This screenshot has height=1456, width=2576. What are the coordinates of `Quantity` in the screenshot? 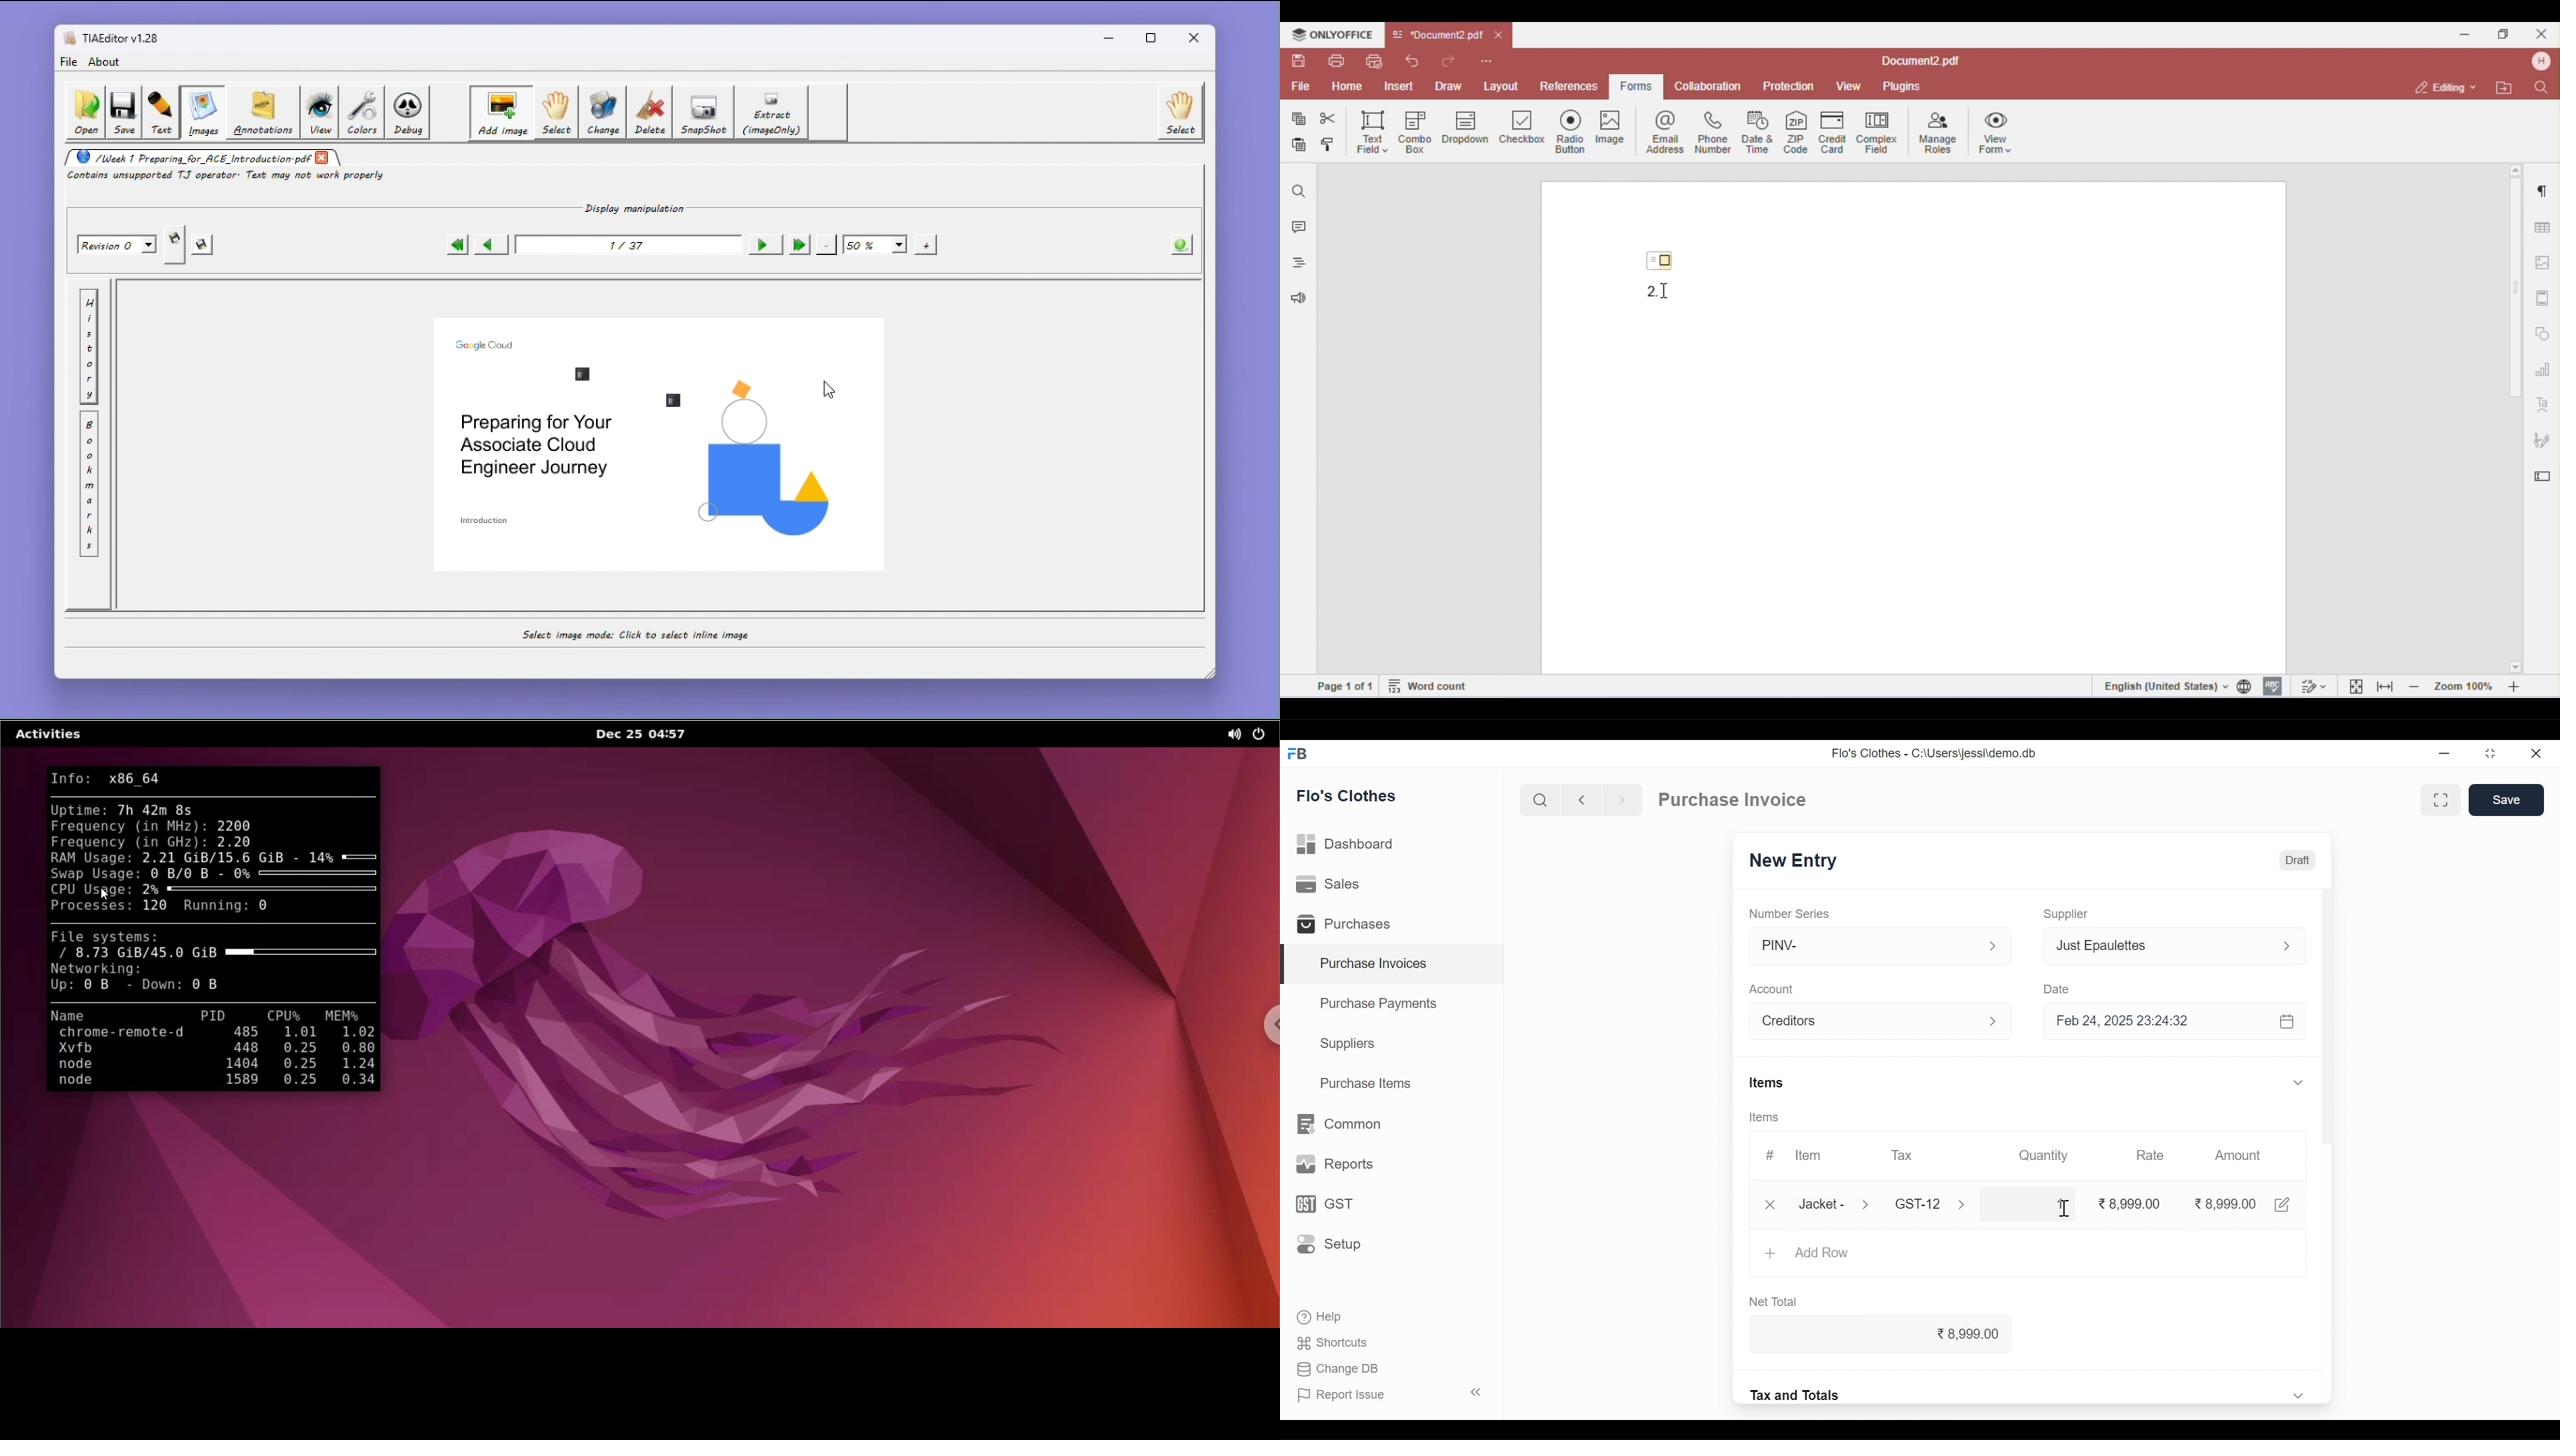 It's located at (2046, 1156).